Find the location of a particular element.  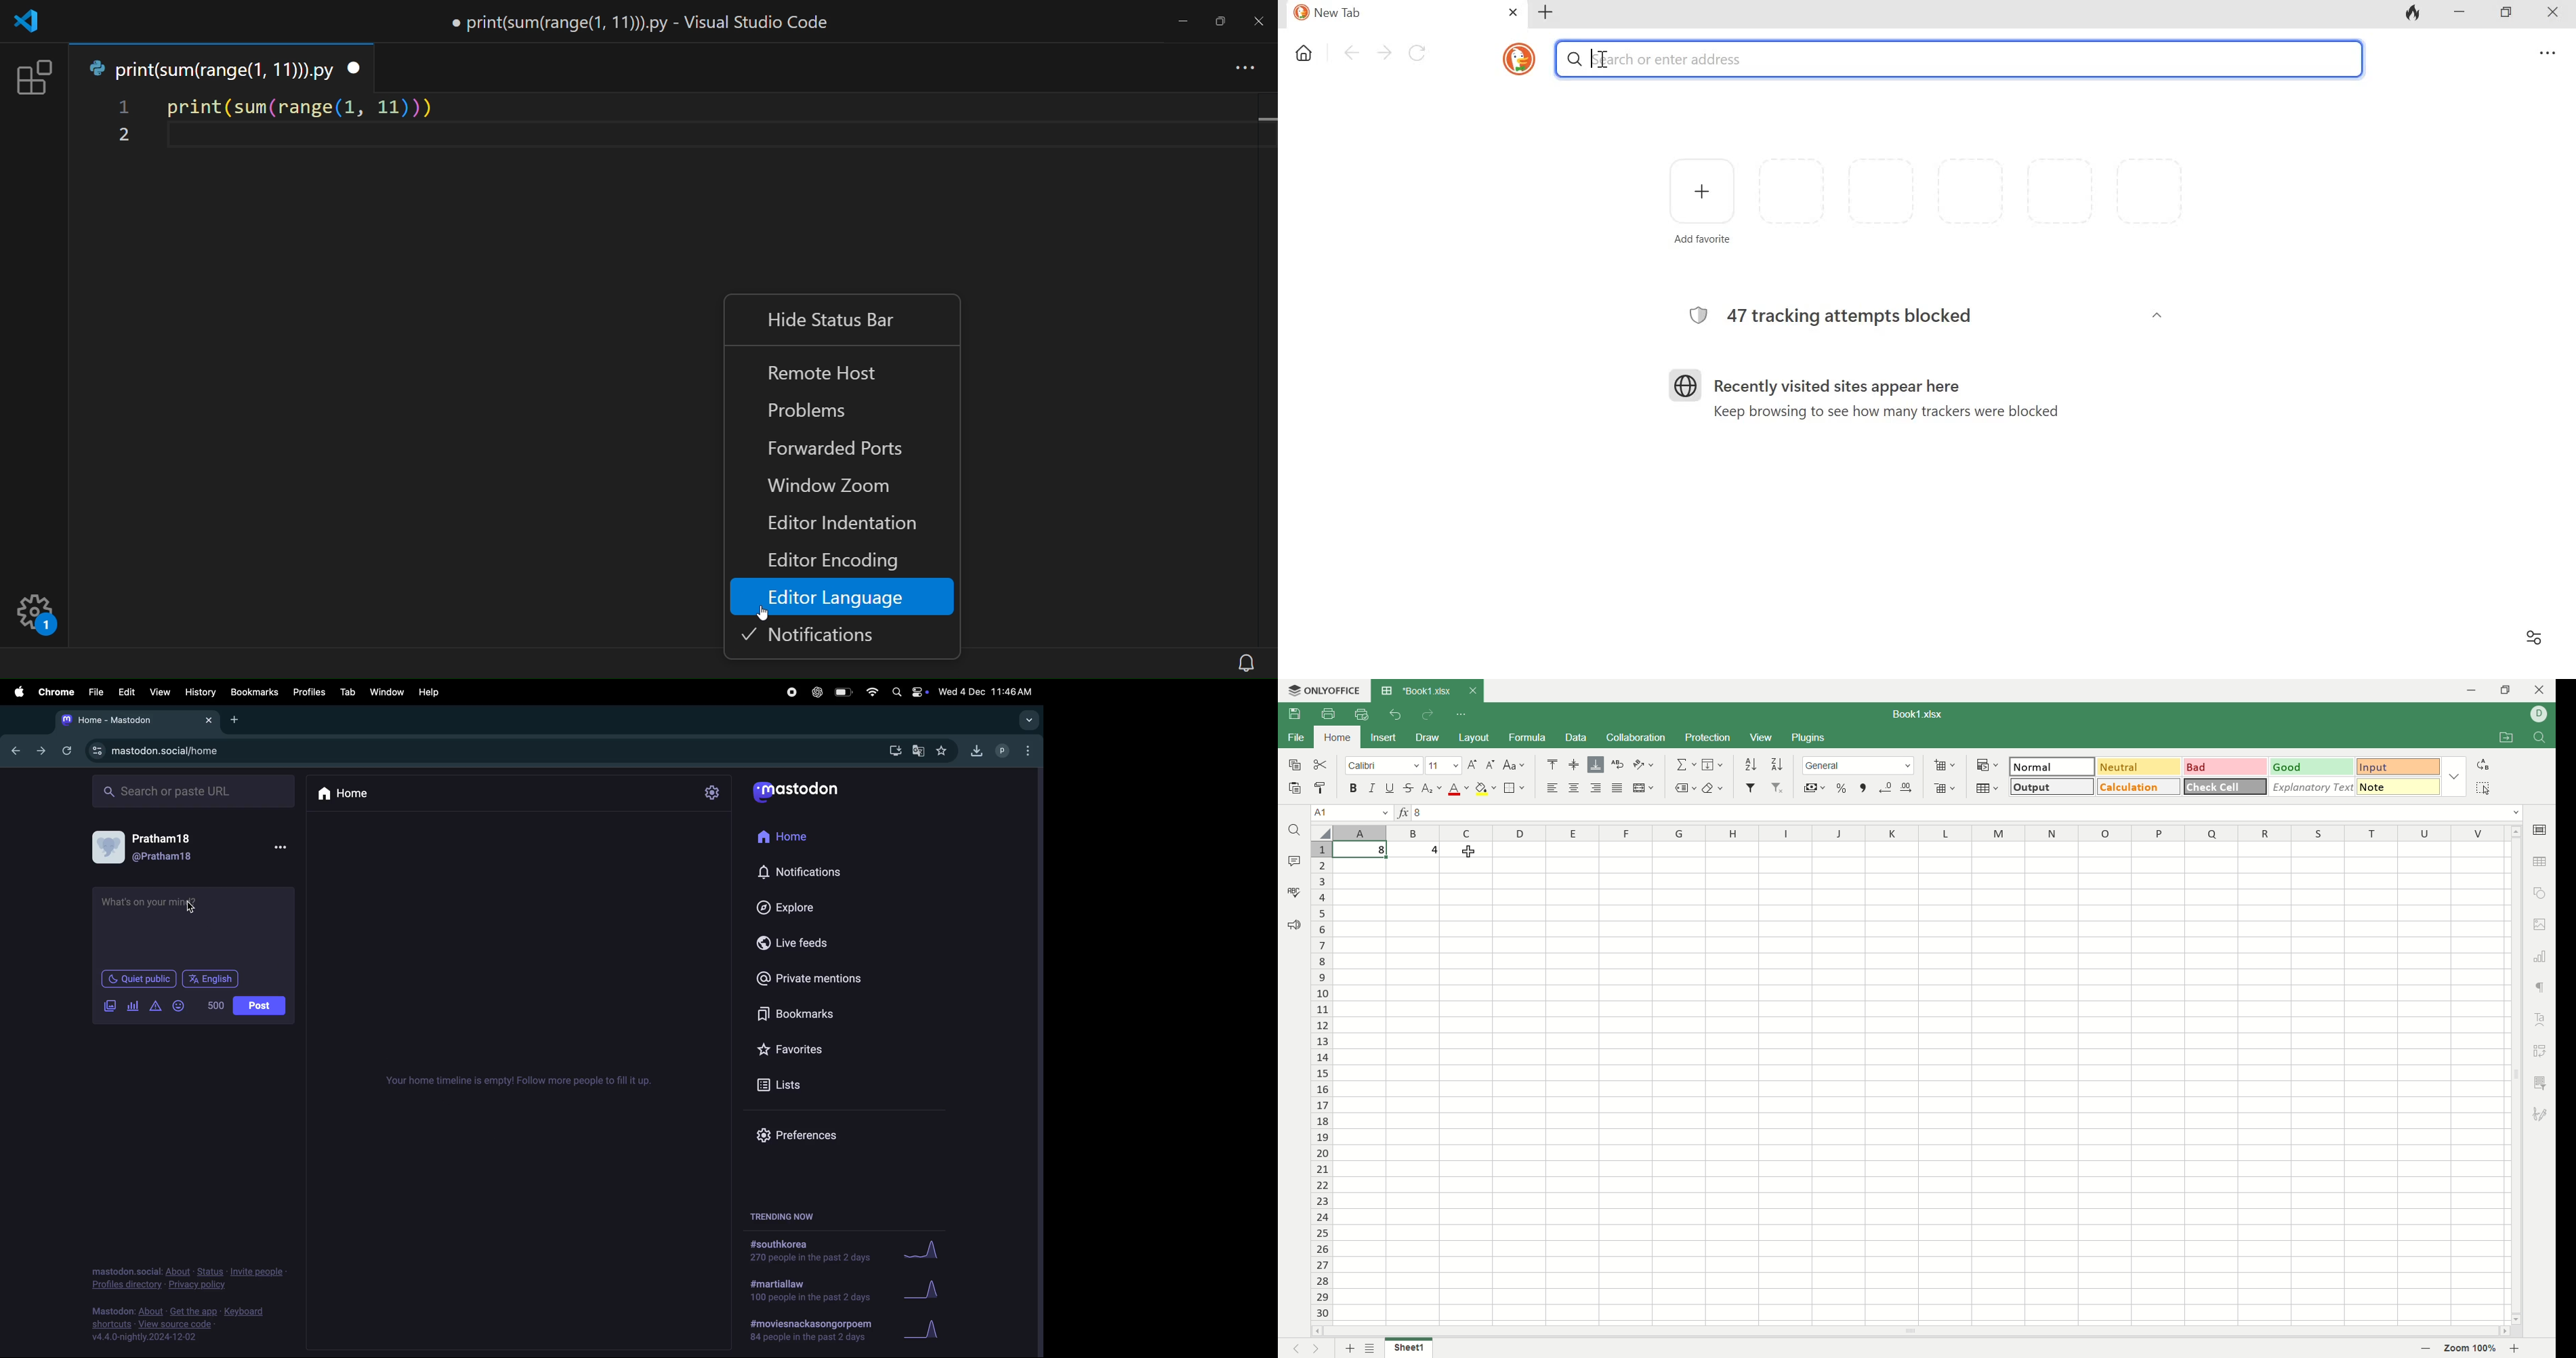

apple widgets is located at coordinates (908, 691).